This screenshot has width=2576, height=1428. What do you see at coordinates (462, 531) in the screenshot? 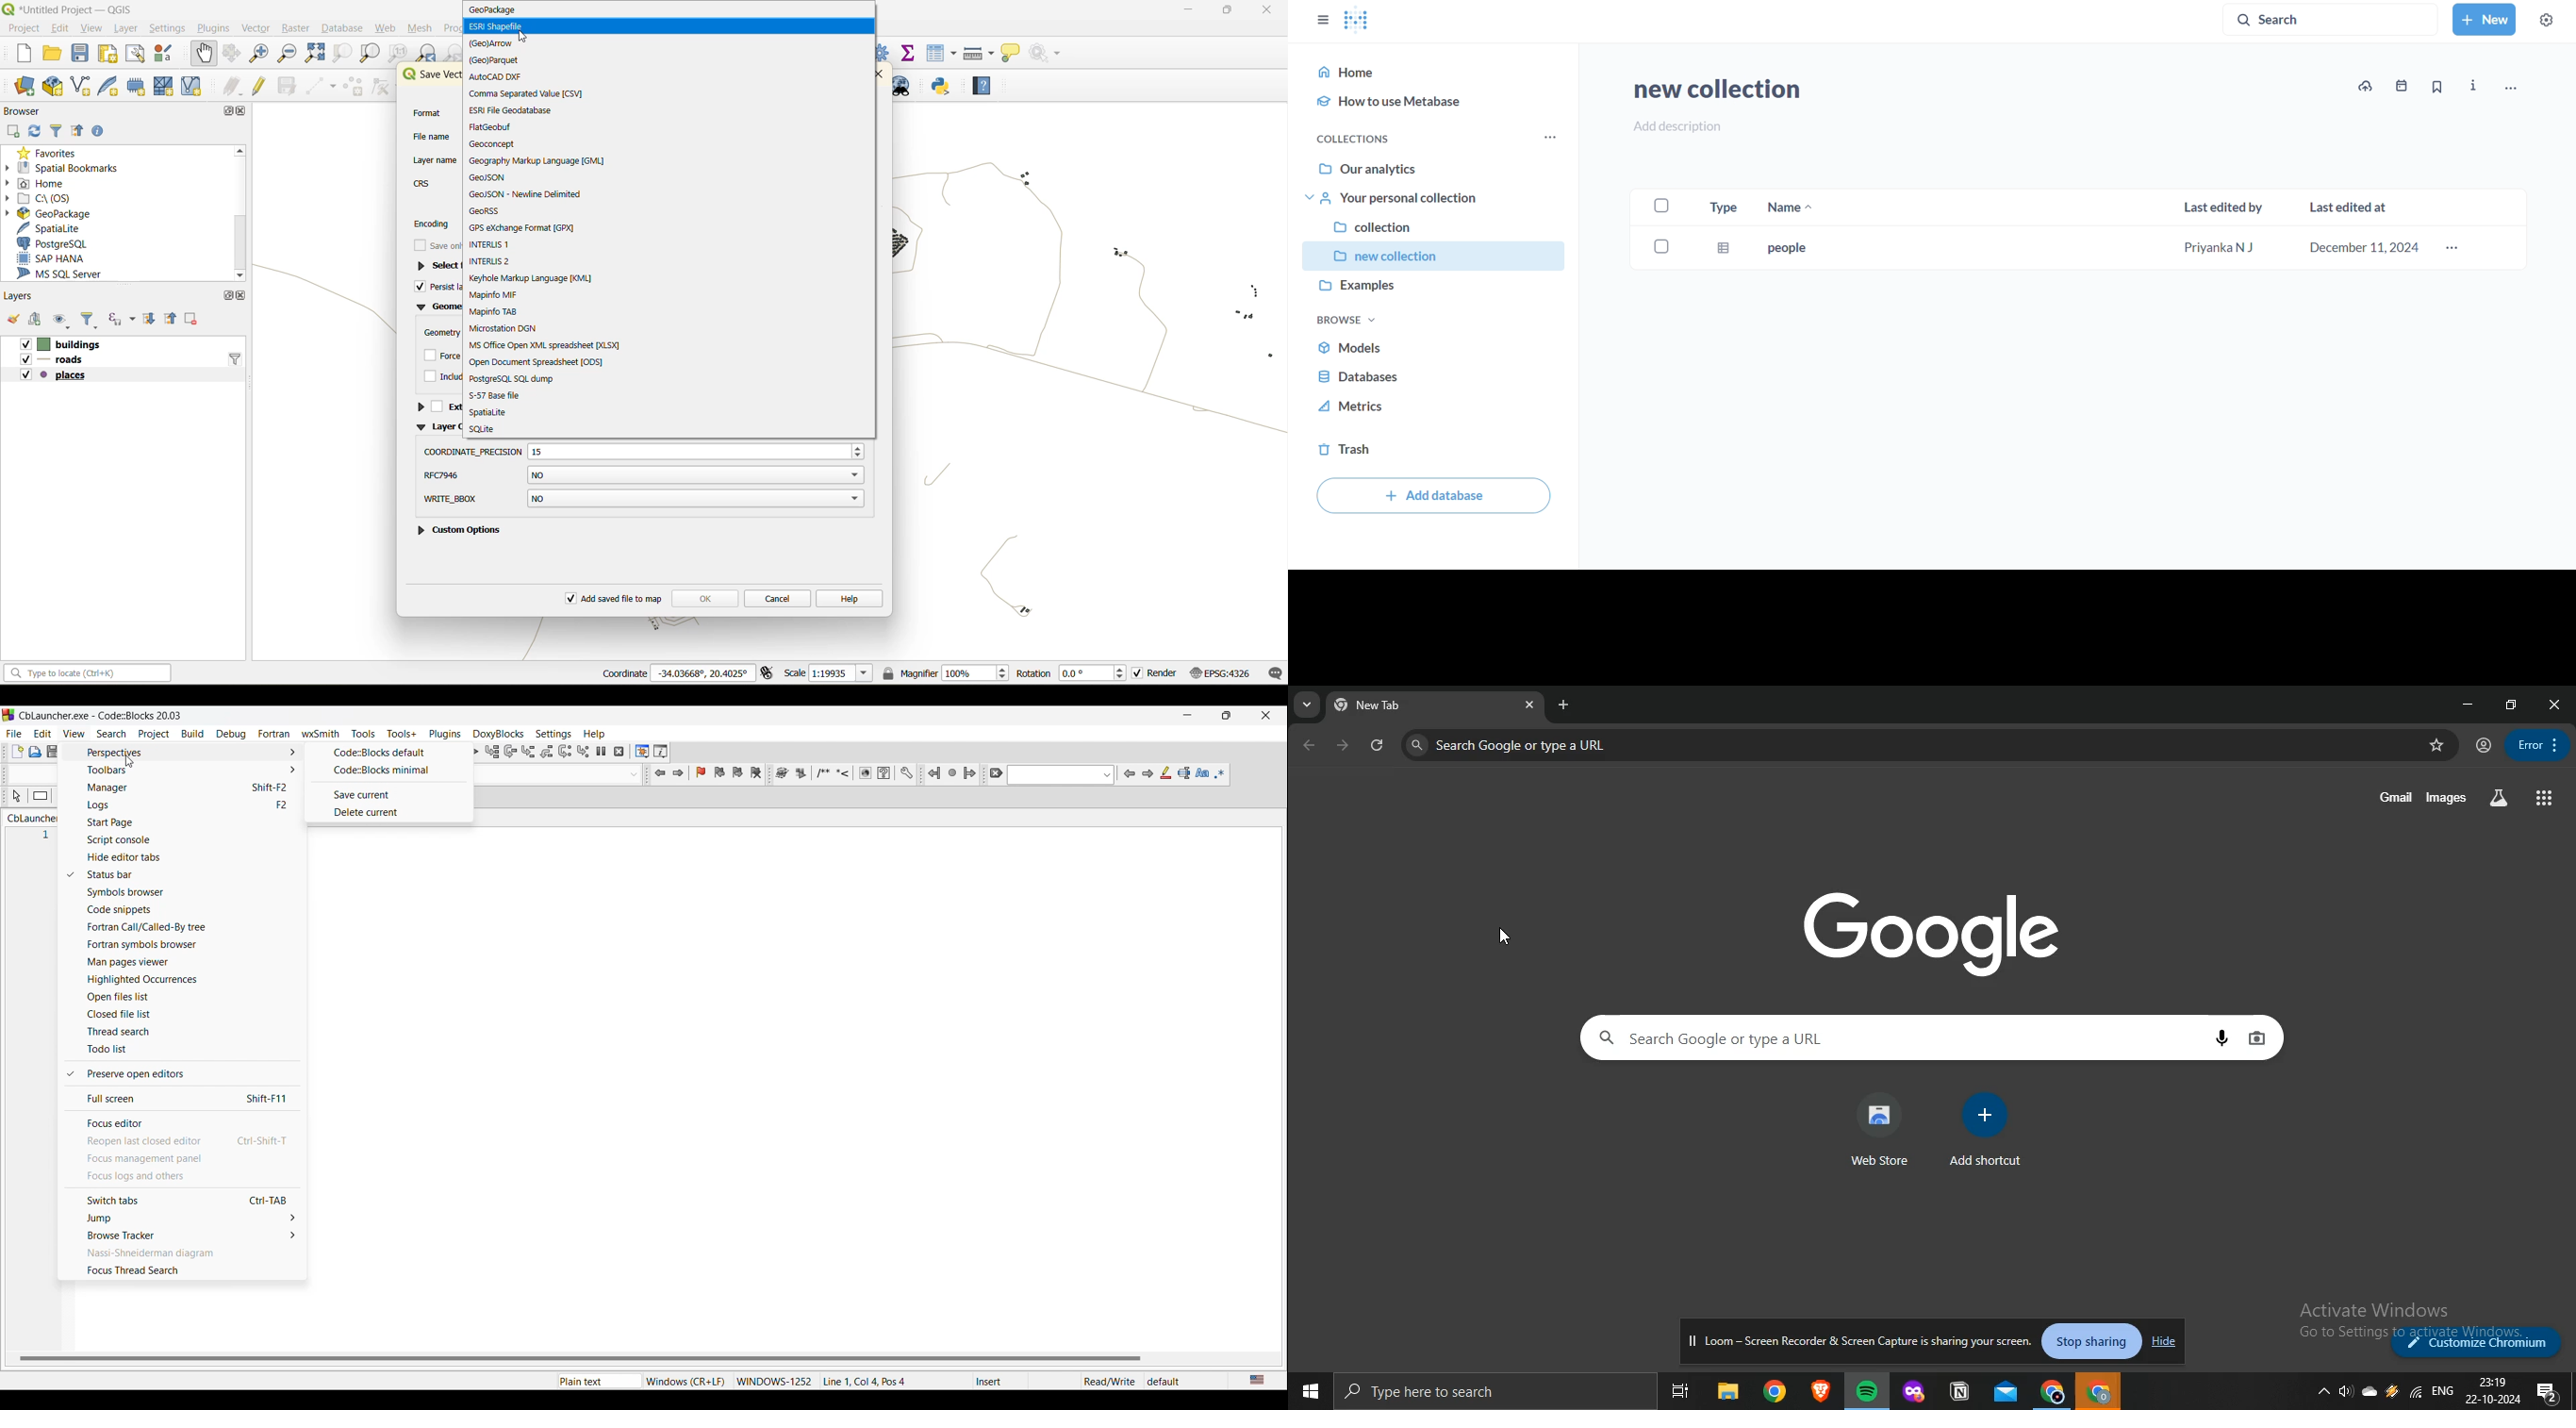
I see `custom options` at bounding box center [462, 531].